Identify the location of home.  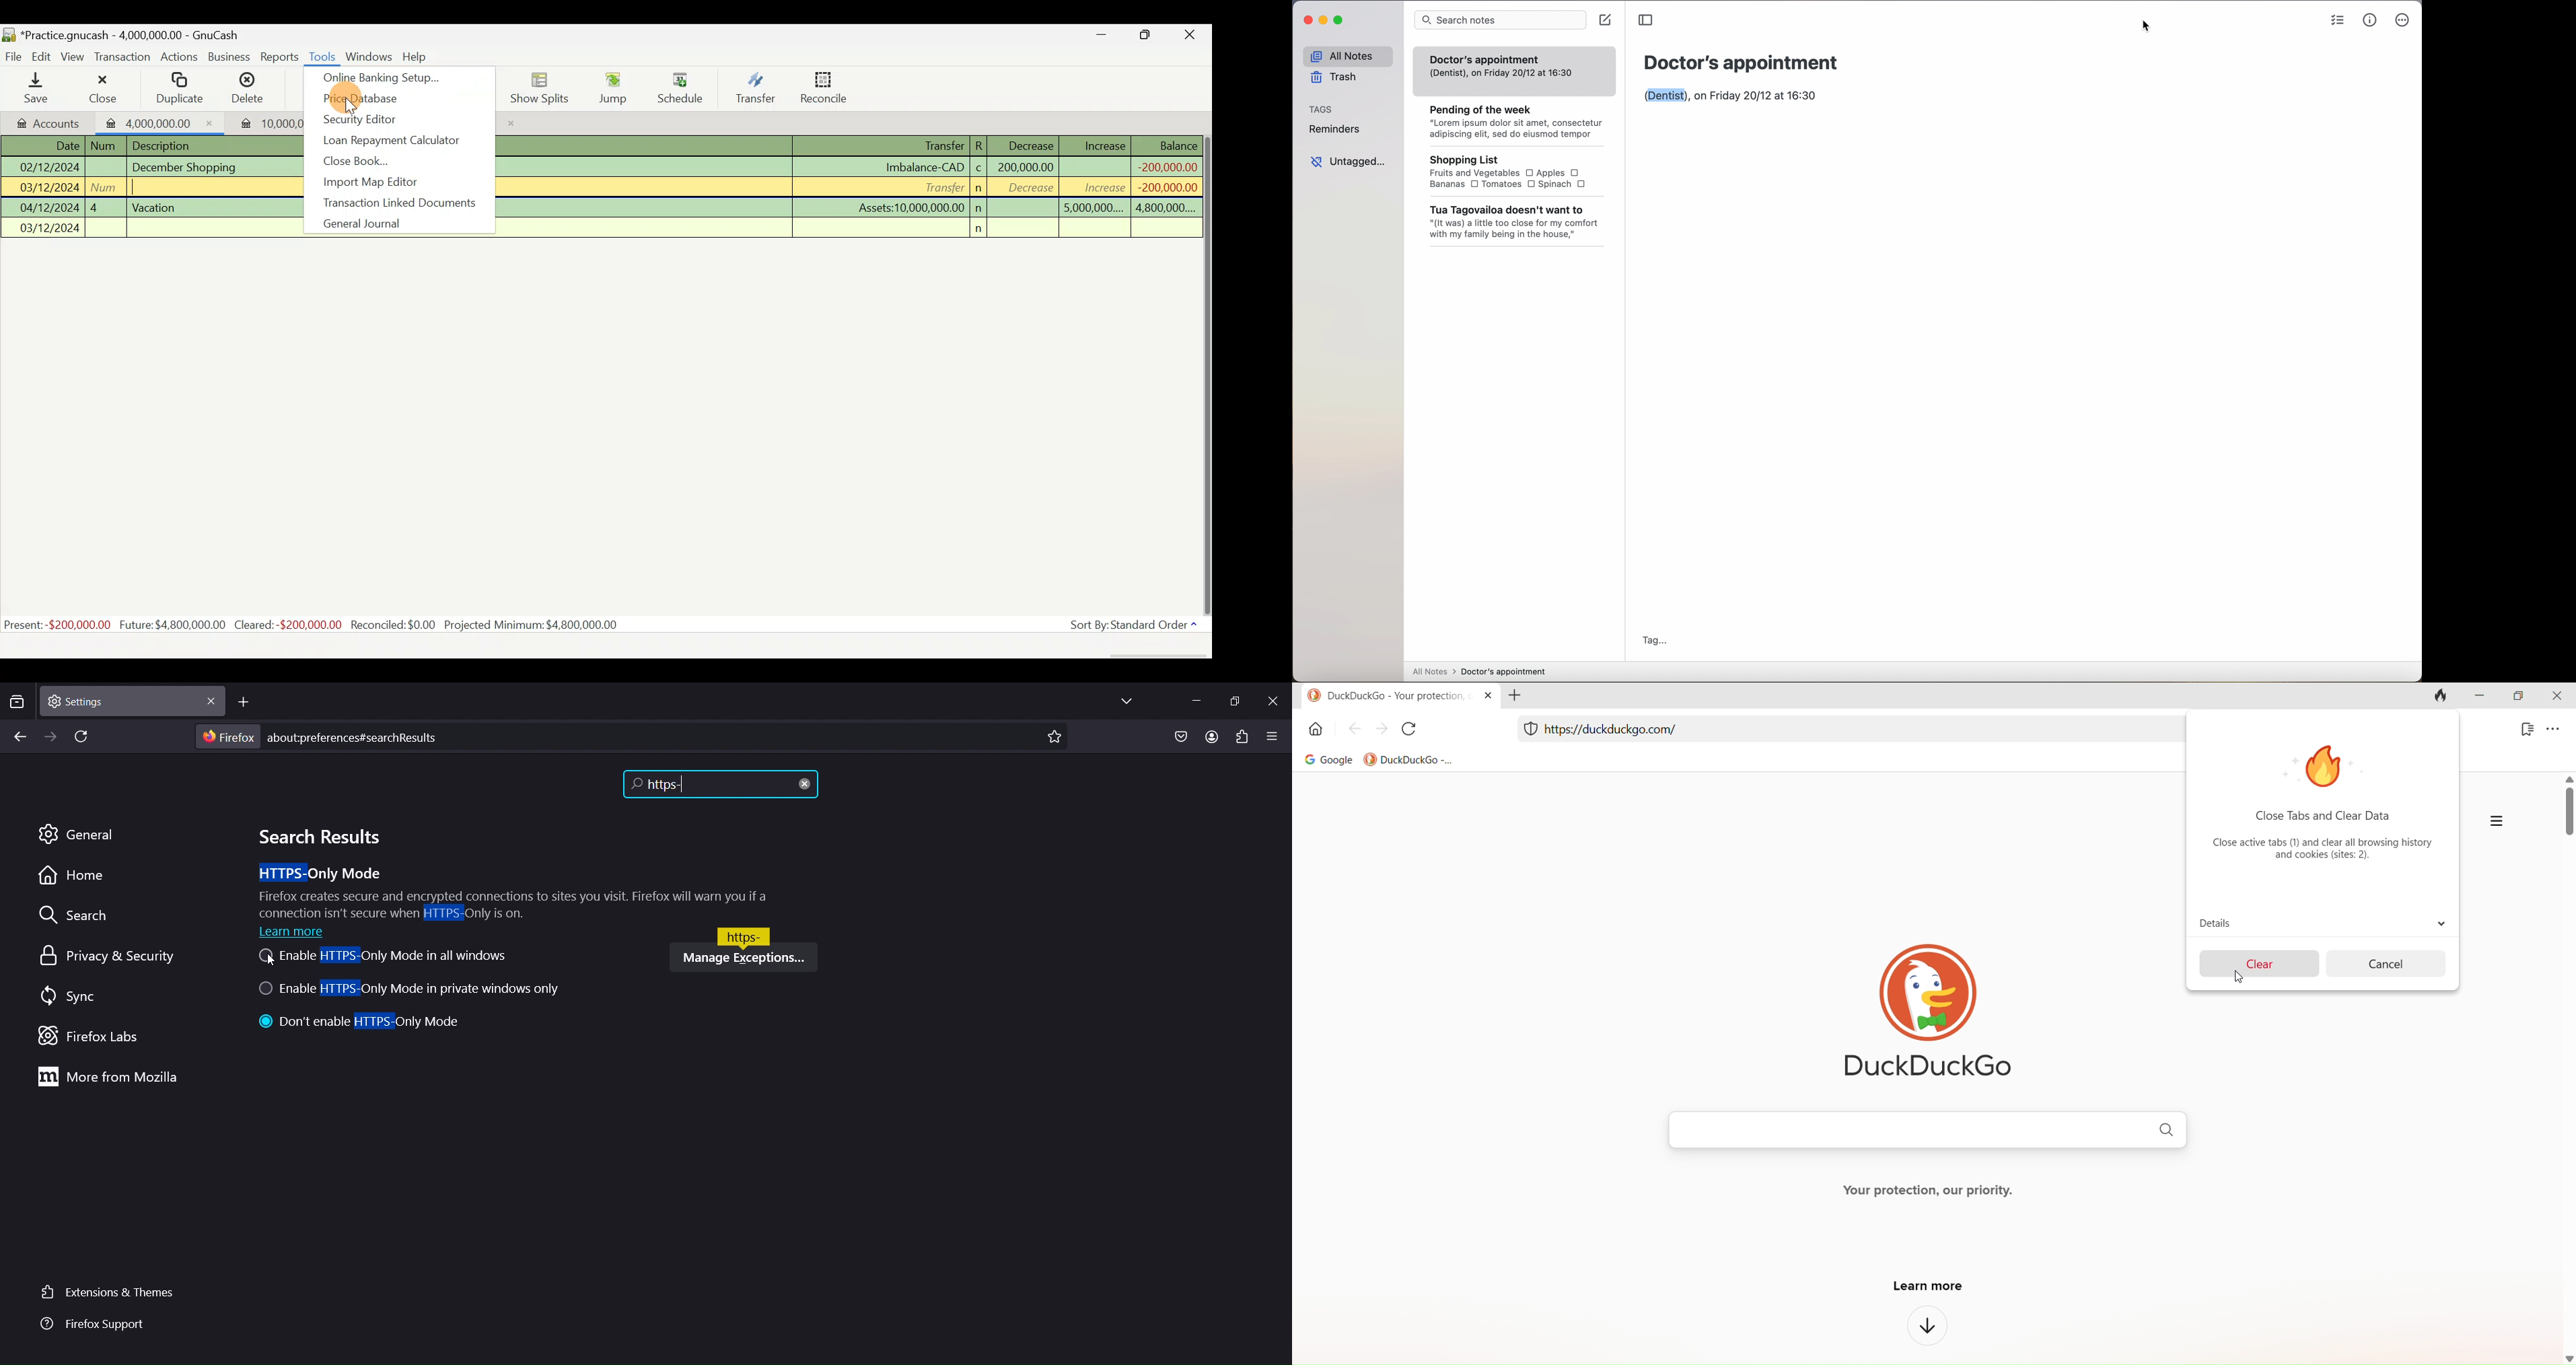
(75, 880).